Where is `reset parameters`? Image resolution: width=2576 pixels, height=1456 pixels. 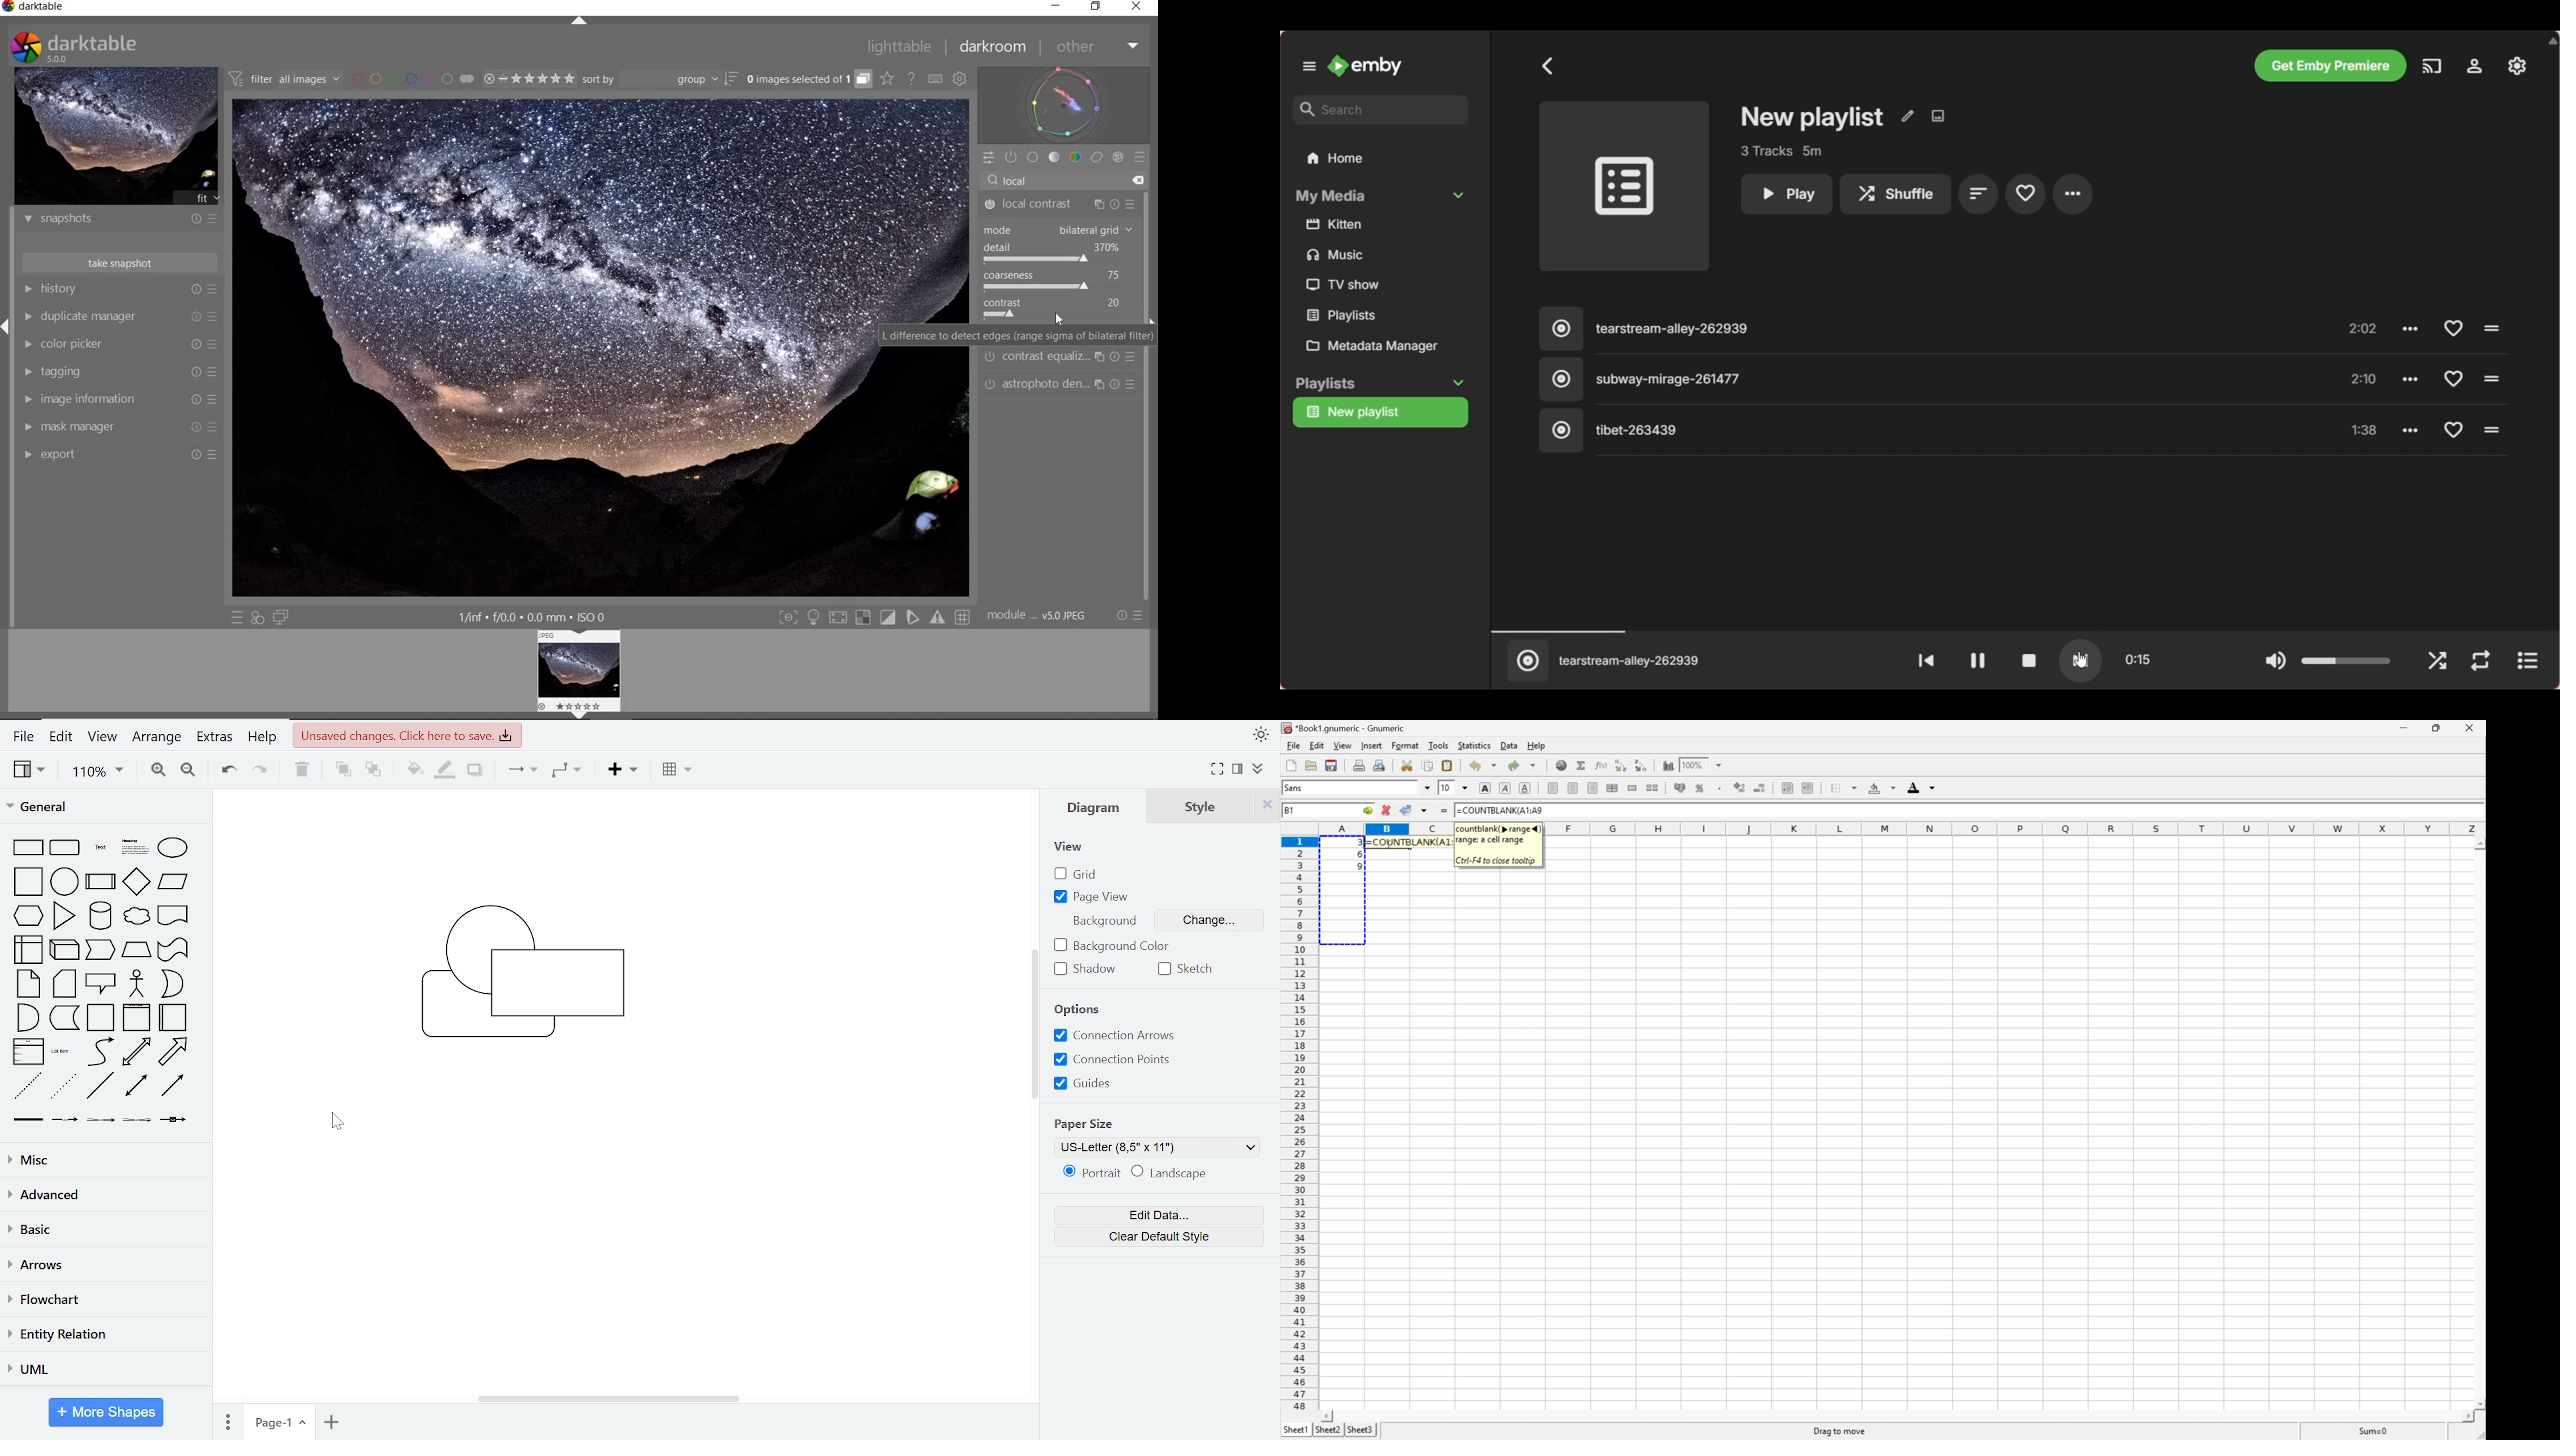 reset parameters is located at coordinates (1135, 356).